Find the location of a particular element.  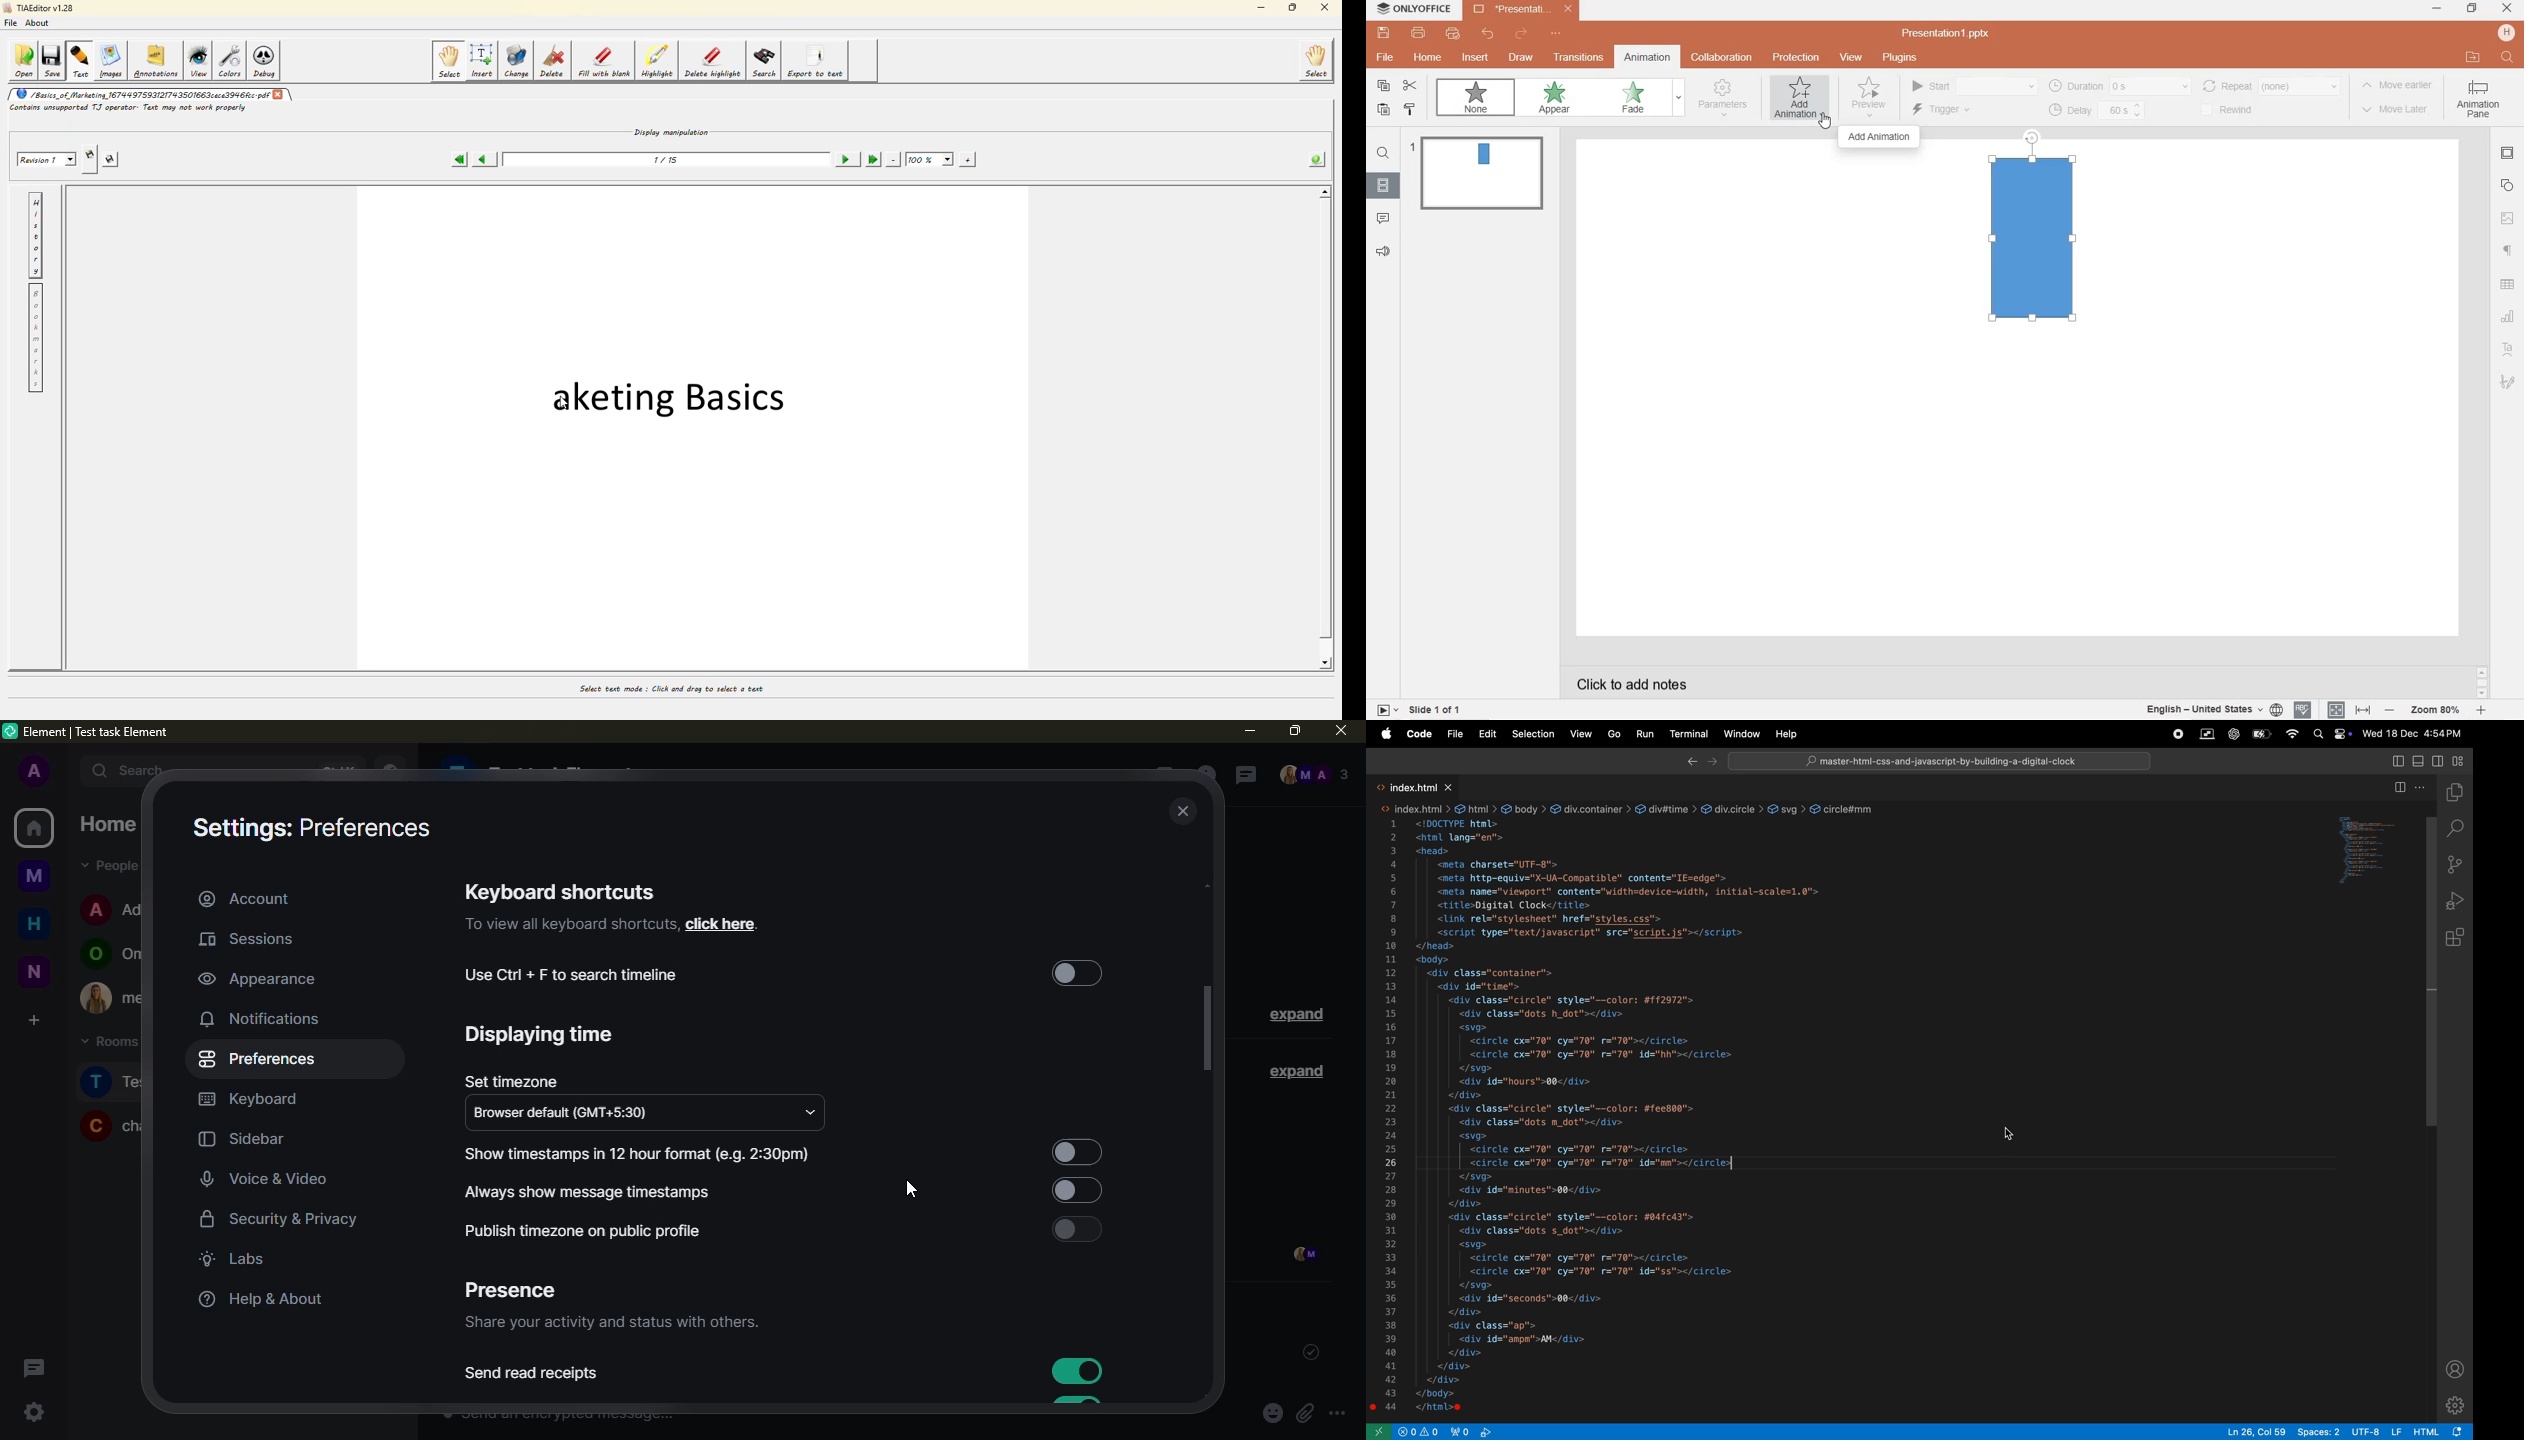

sessions is located at coordinates (253, 940).